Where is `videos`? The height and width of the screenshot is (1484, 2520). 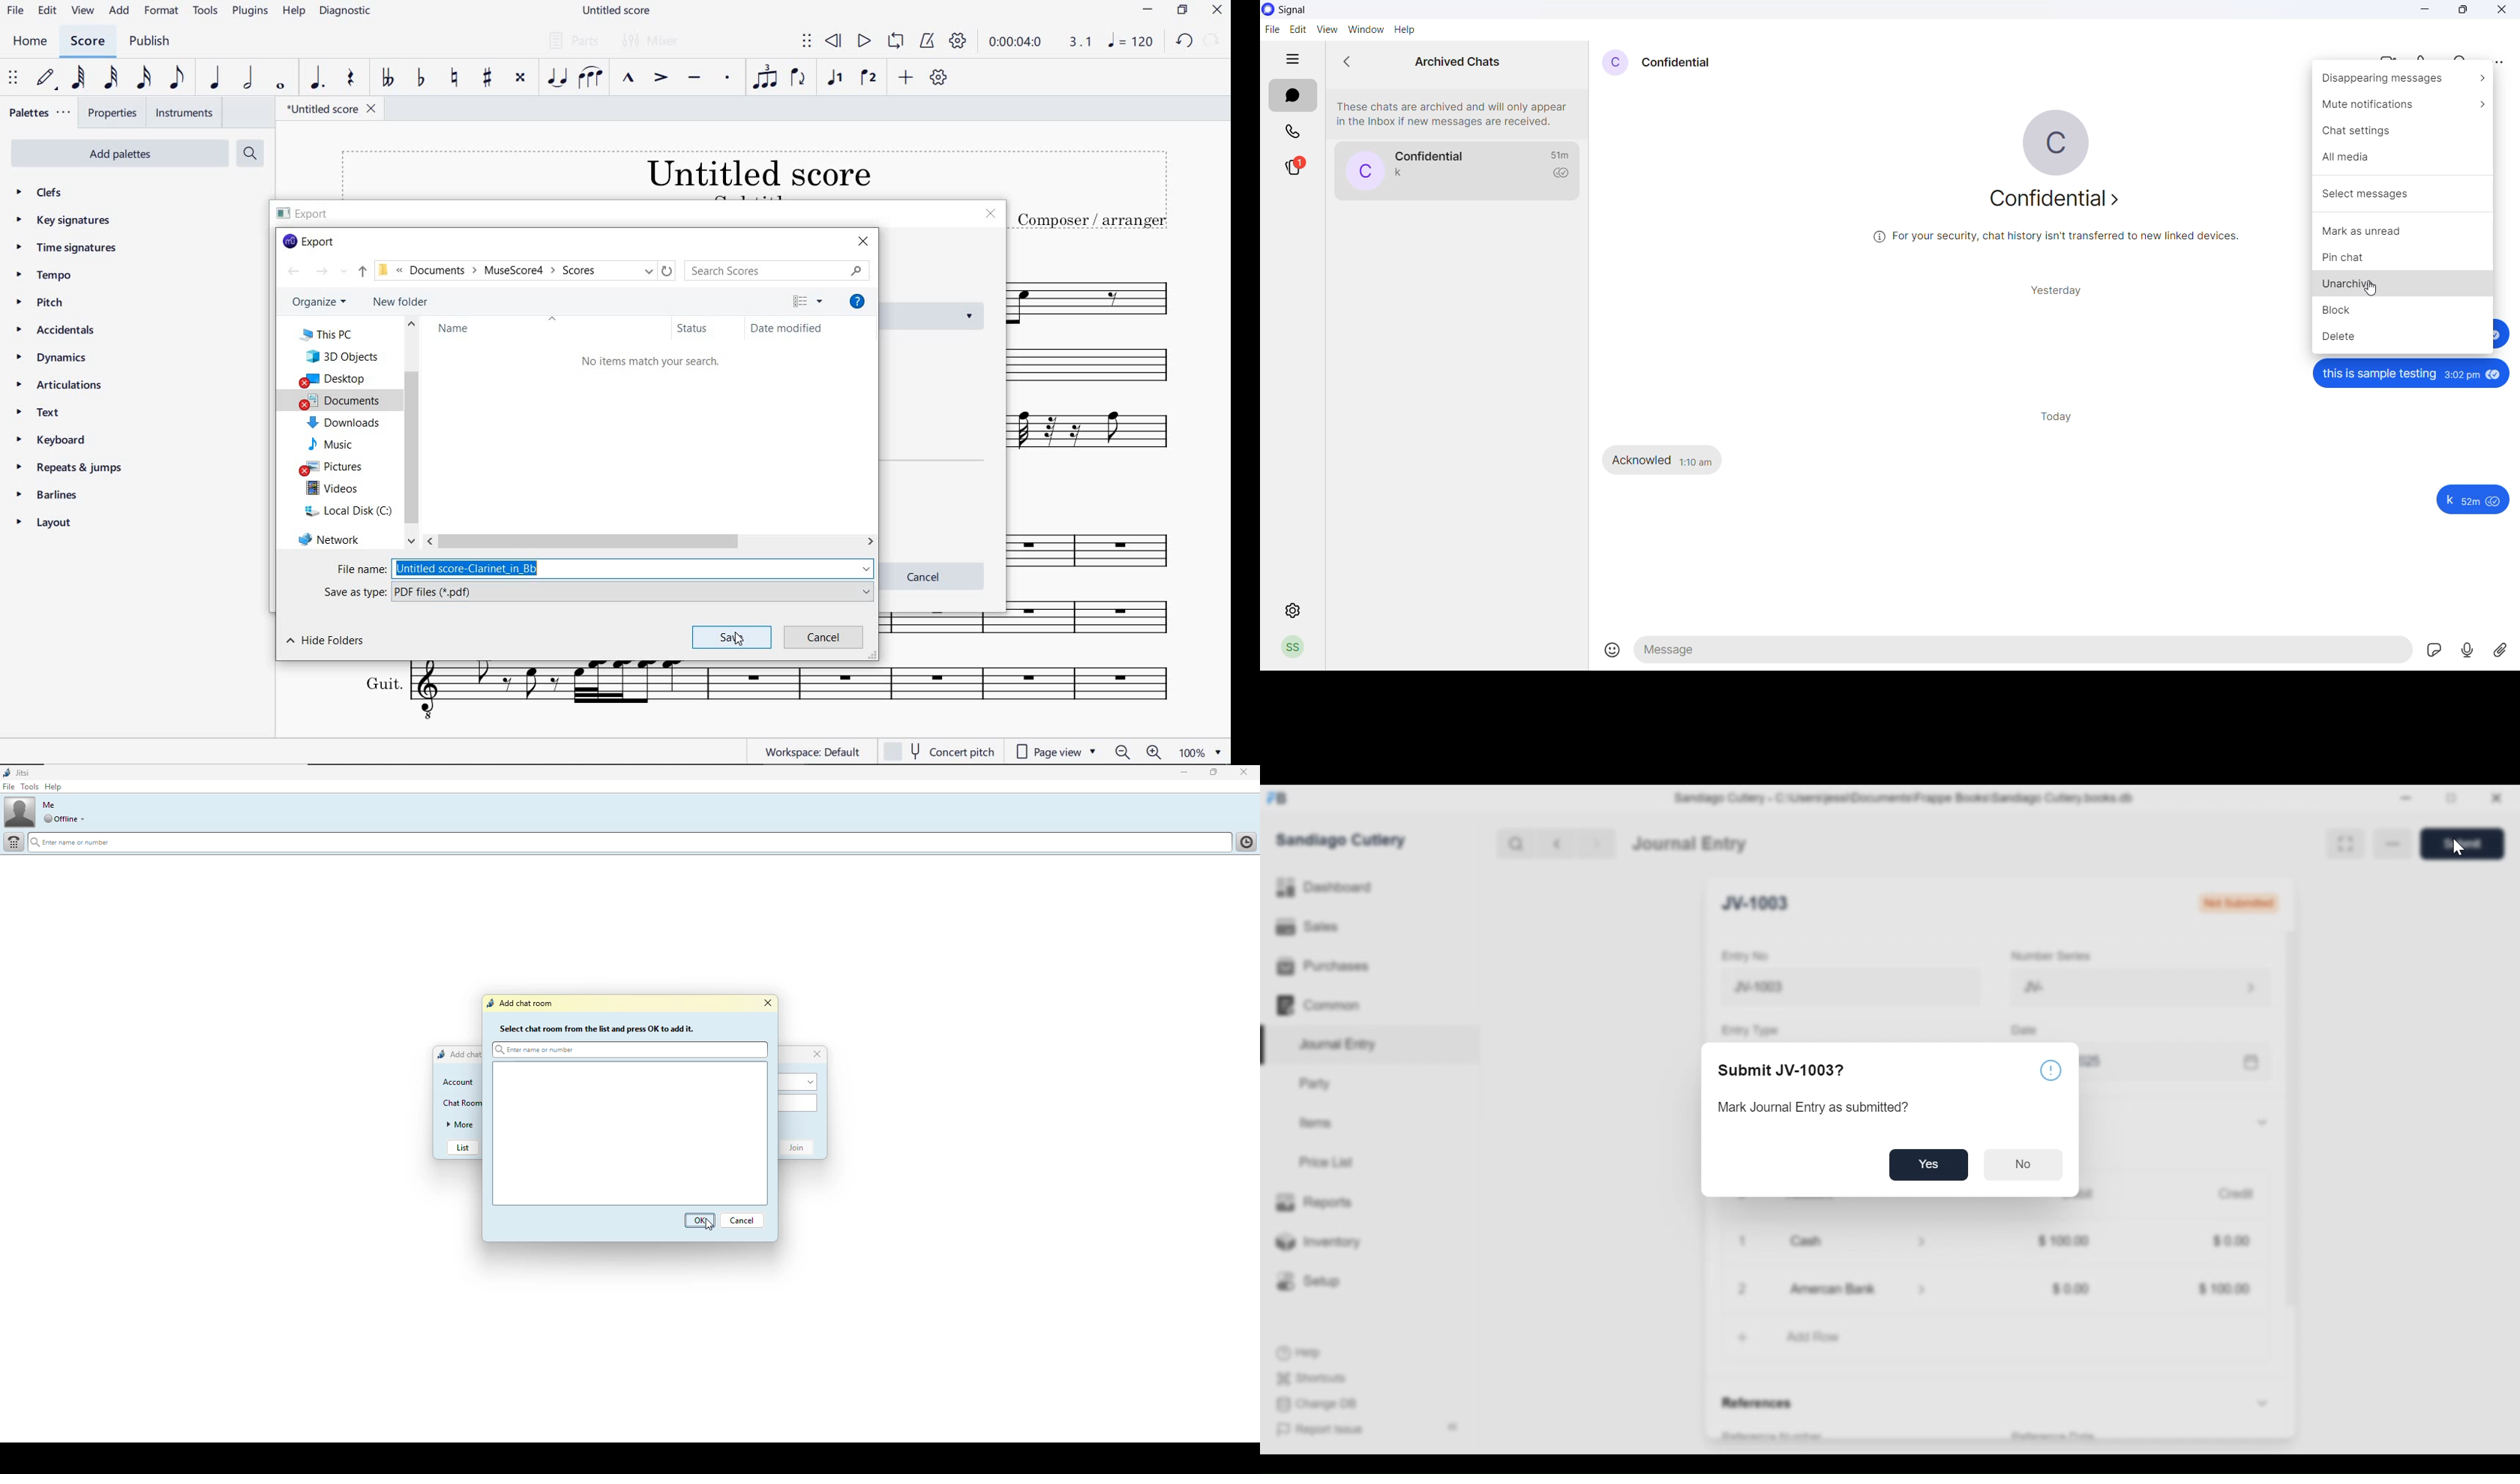
videos is located at coordinates (333, 488).